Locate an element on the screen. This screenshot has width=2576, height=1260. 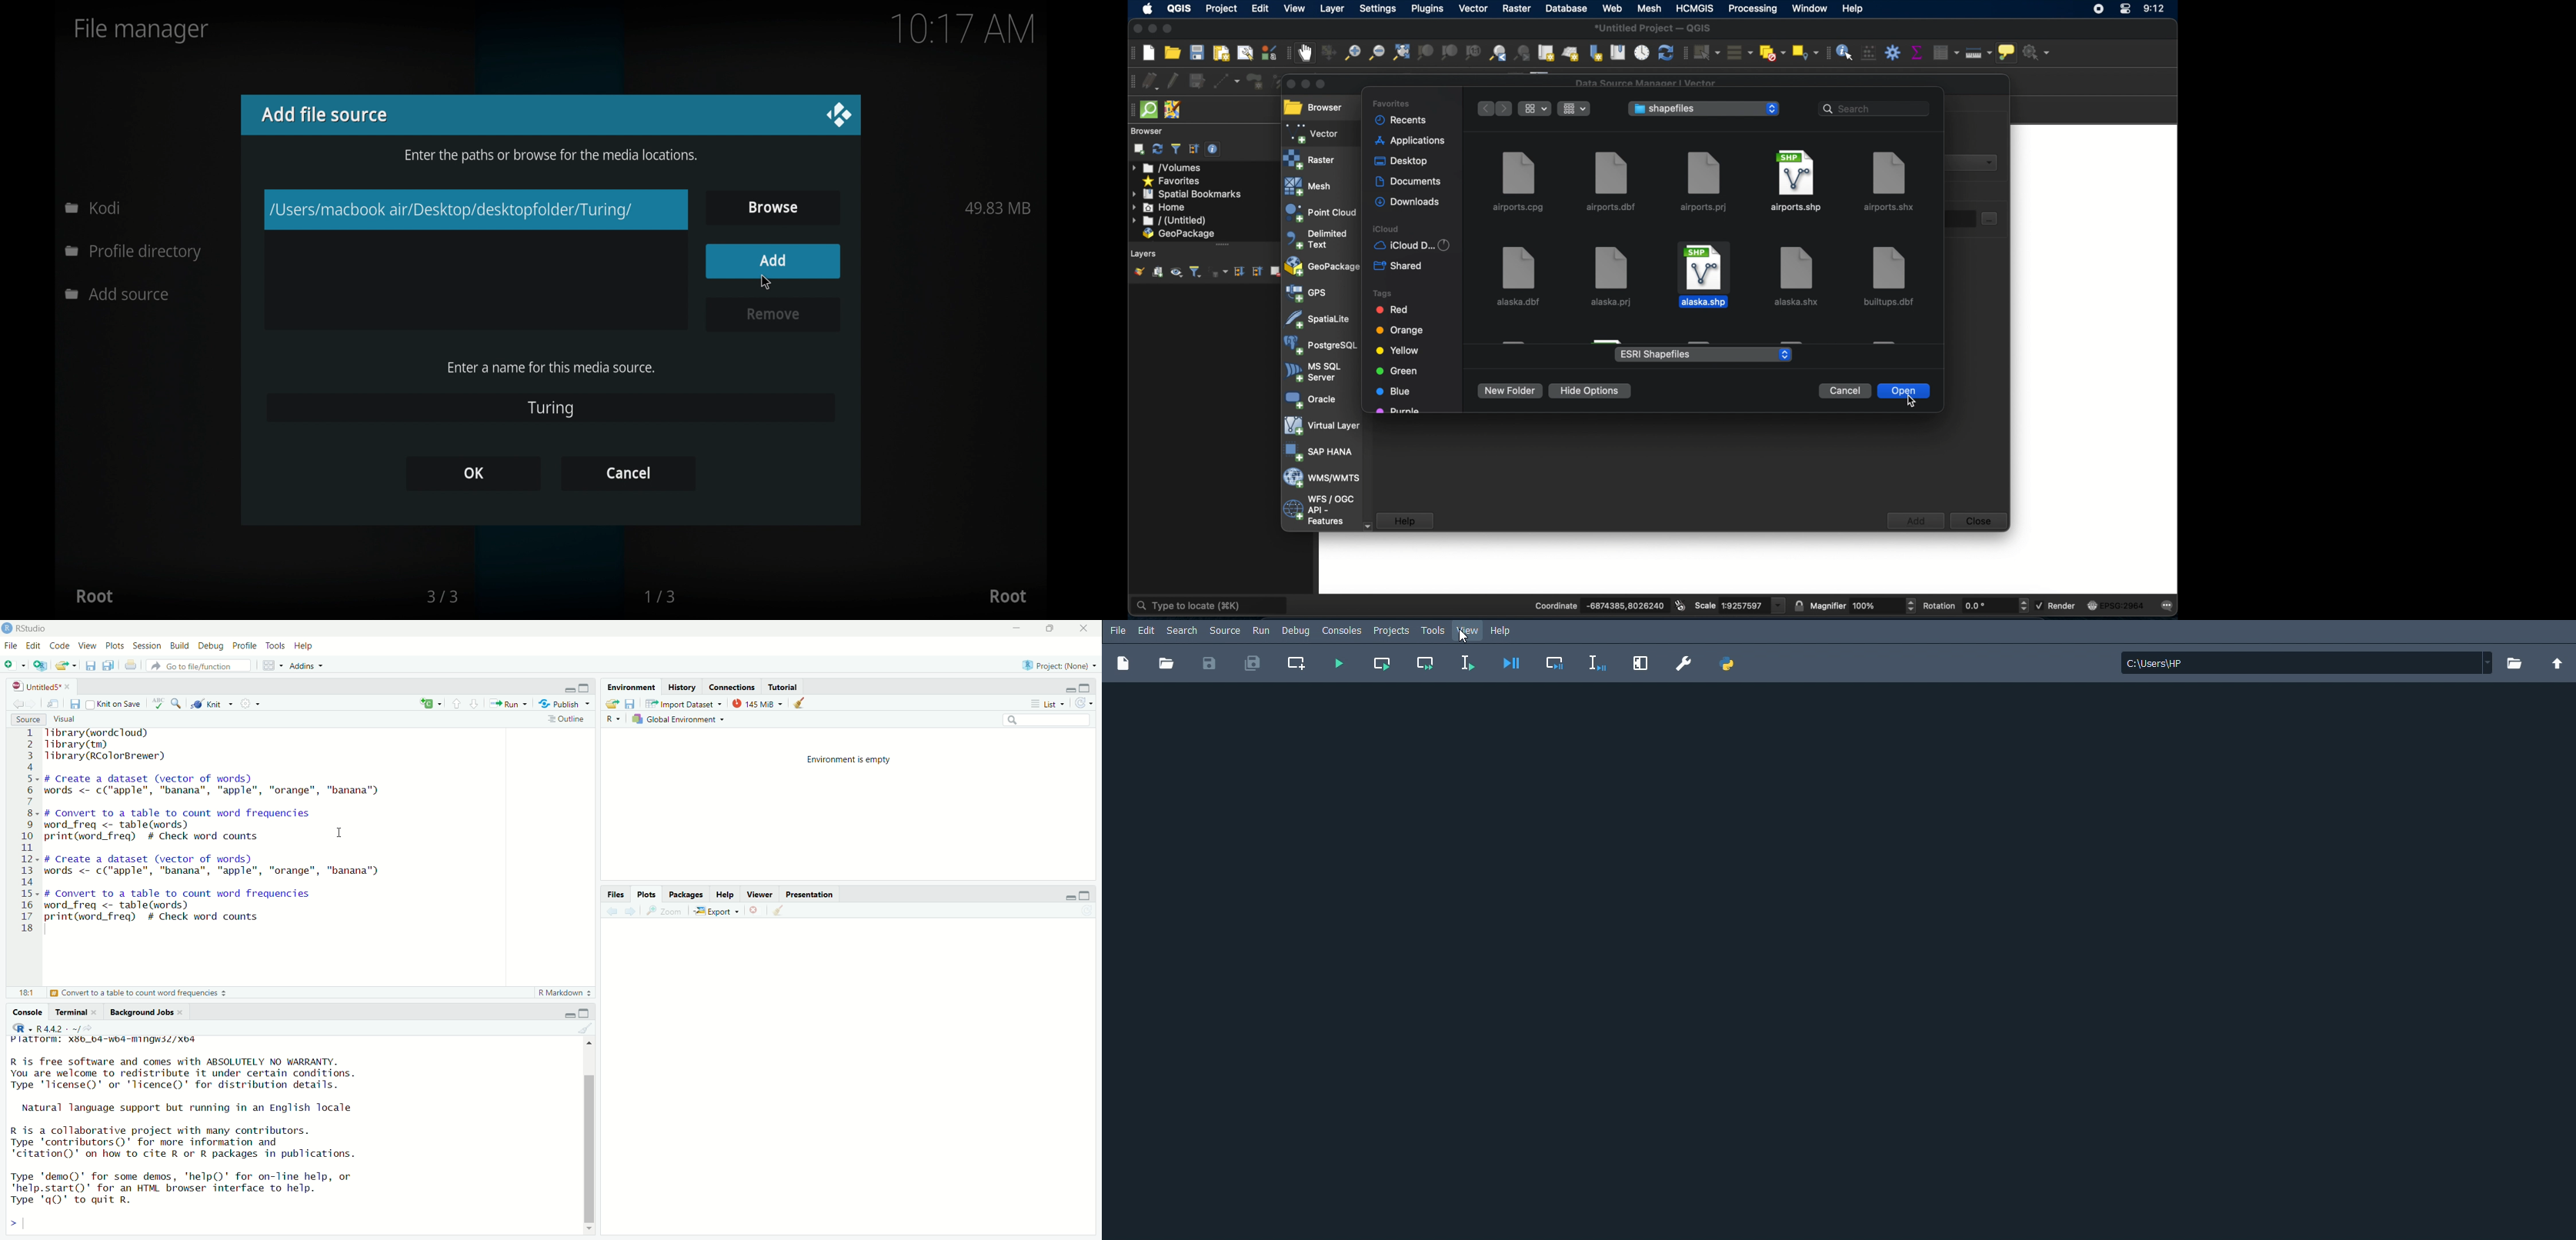
File is located at coordinates (10, 645).